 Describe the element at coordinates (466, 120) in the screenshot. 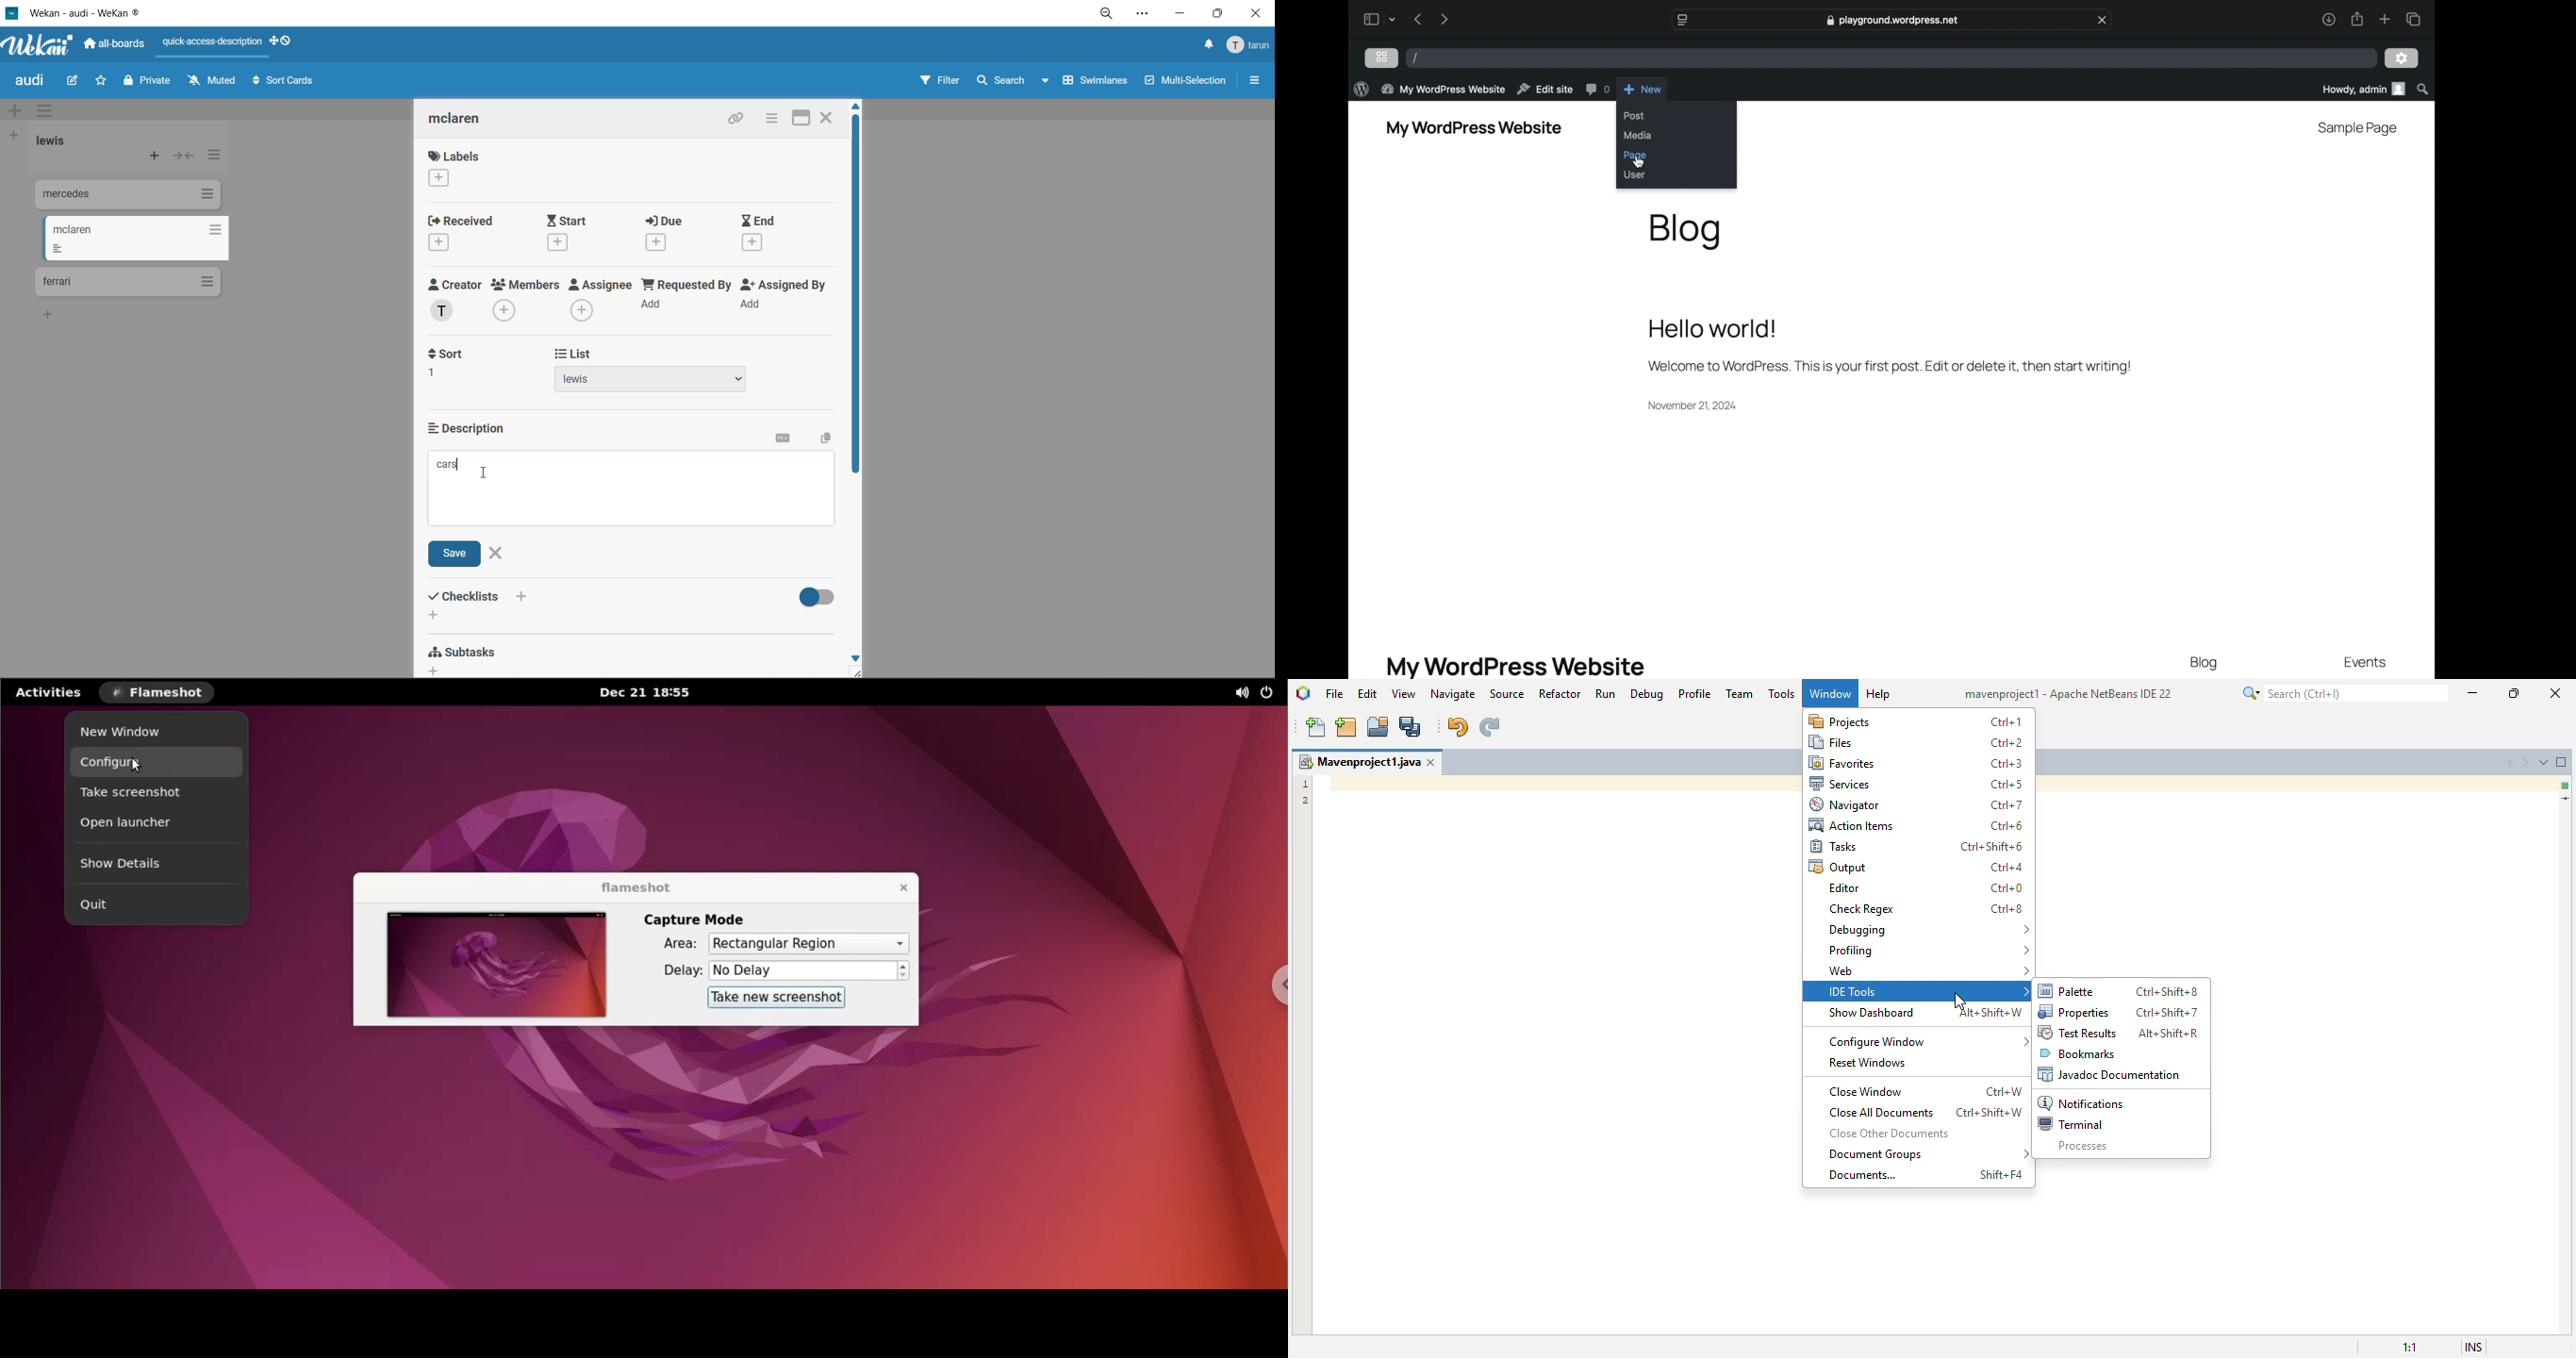

I see `card title` at that location.